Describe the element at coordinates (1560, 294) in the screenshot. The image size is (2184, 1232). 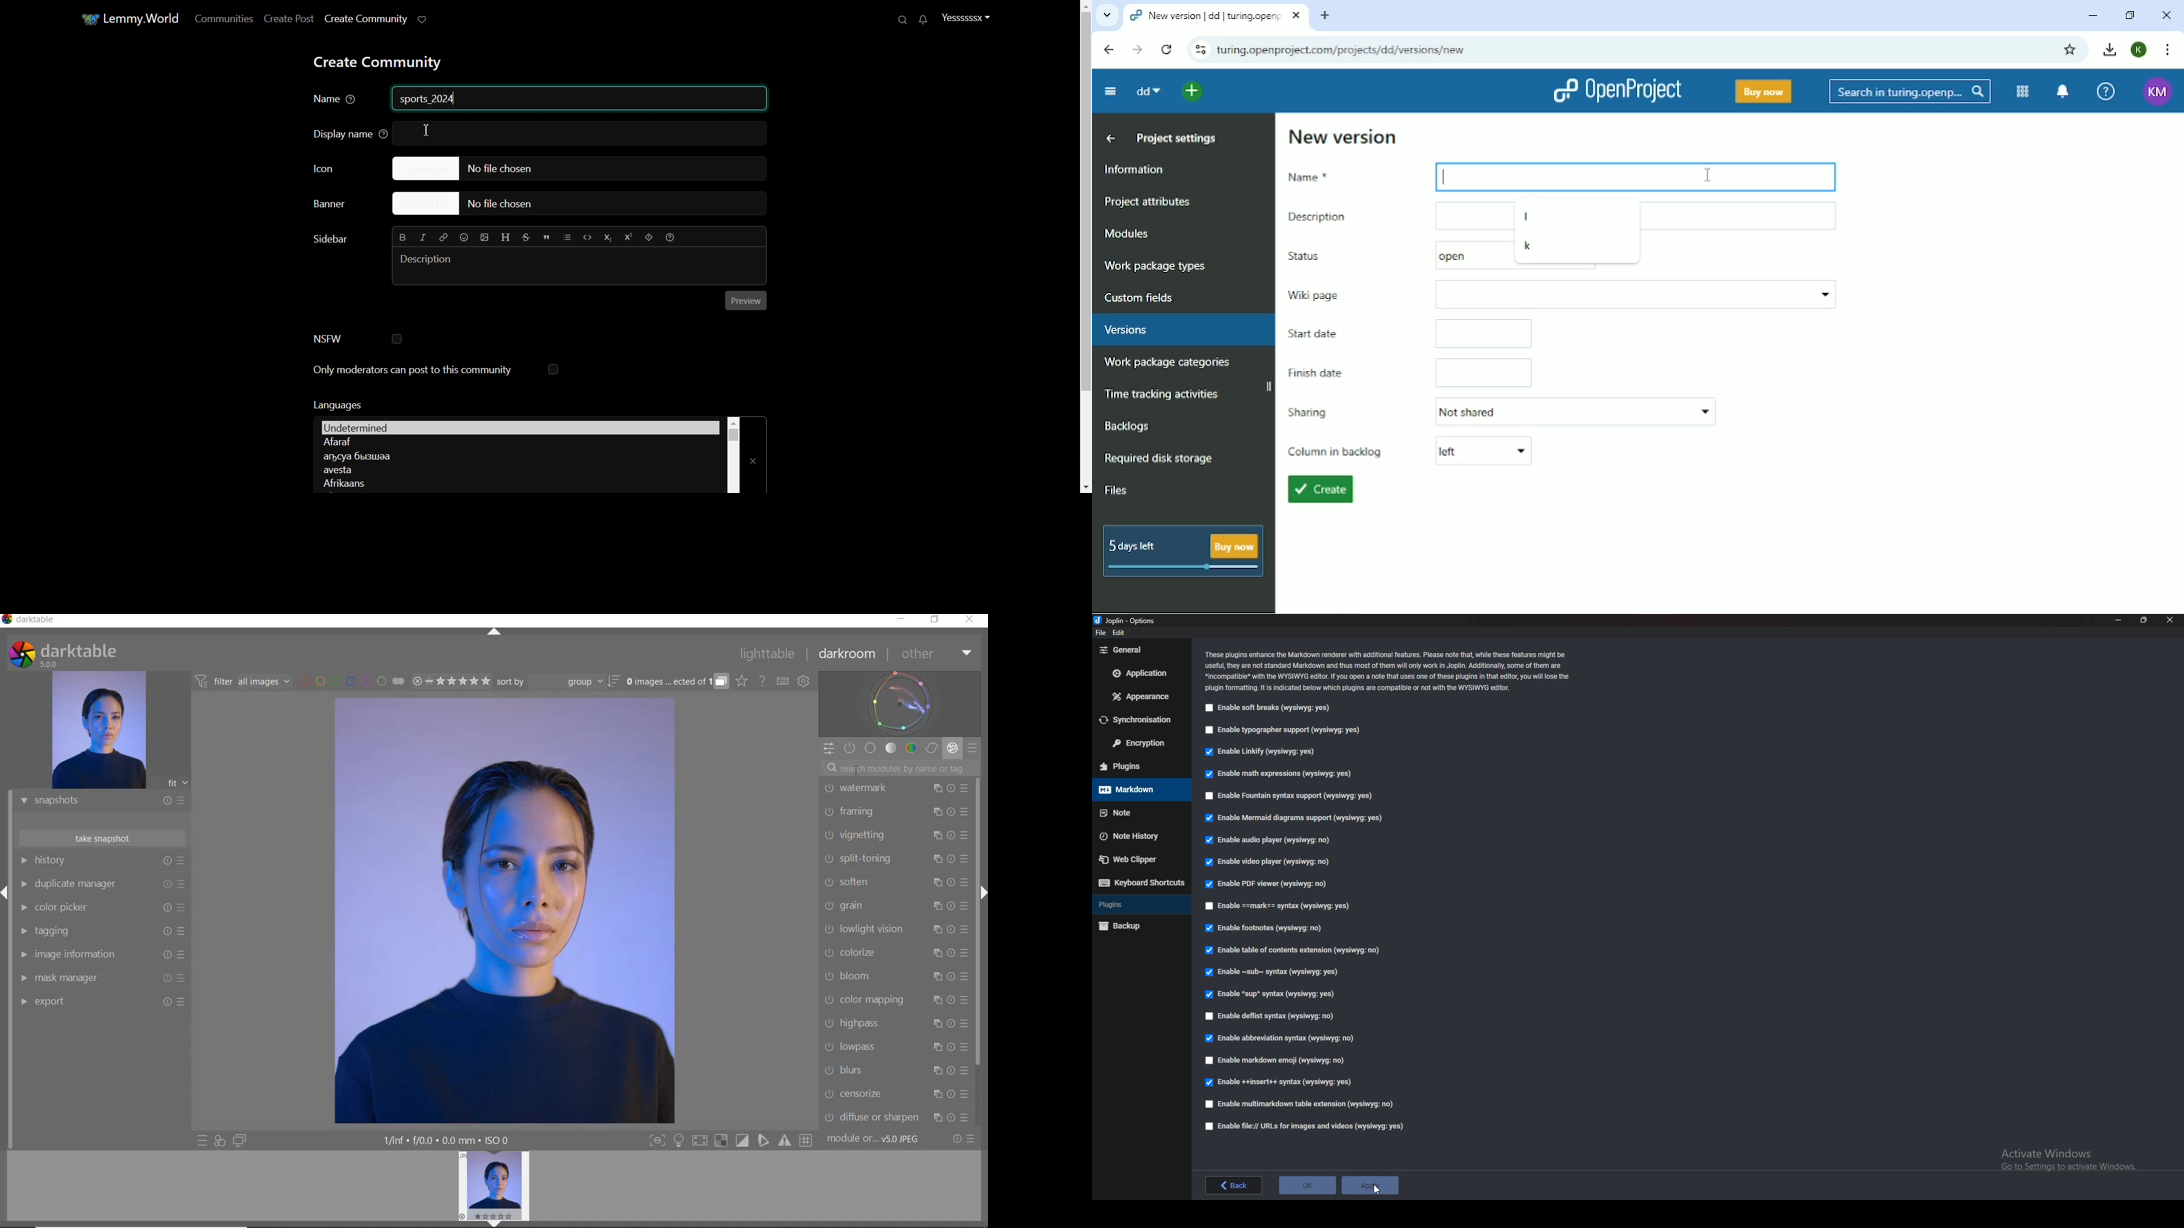
I see `Wiki page` at that location.